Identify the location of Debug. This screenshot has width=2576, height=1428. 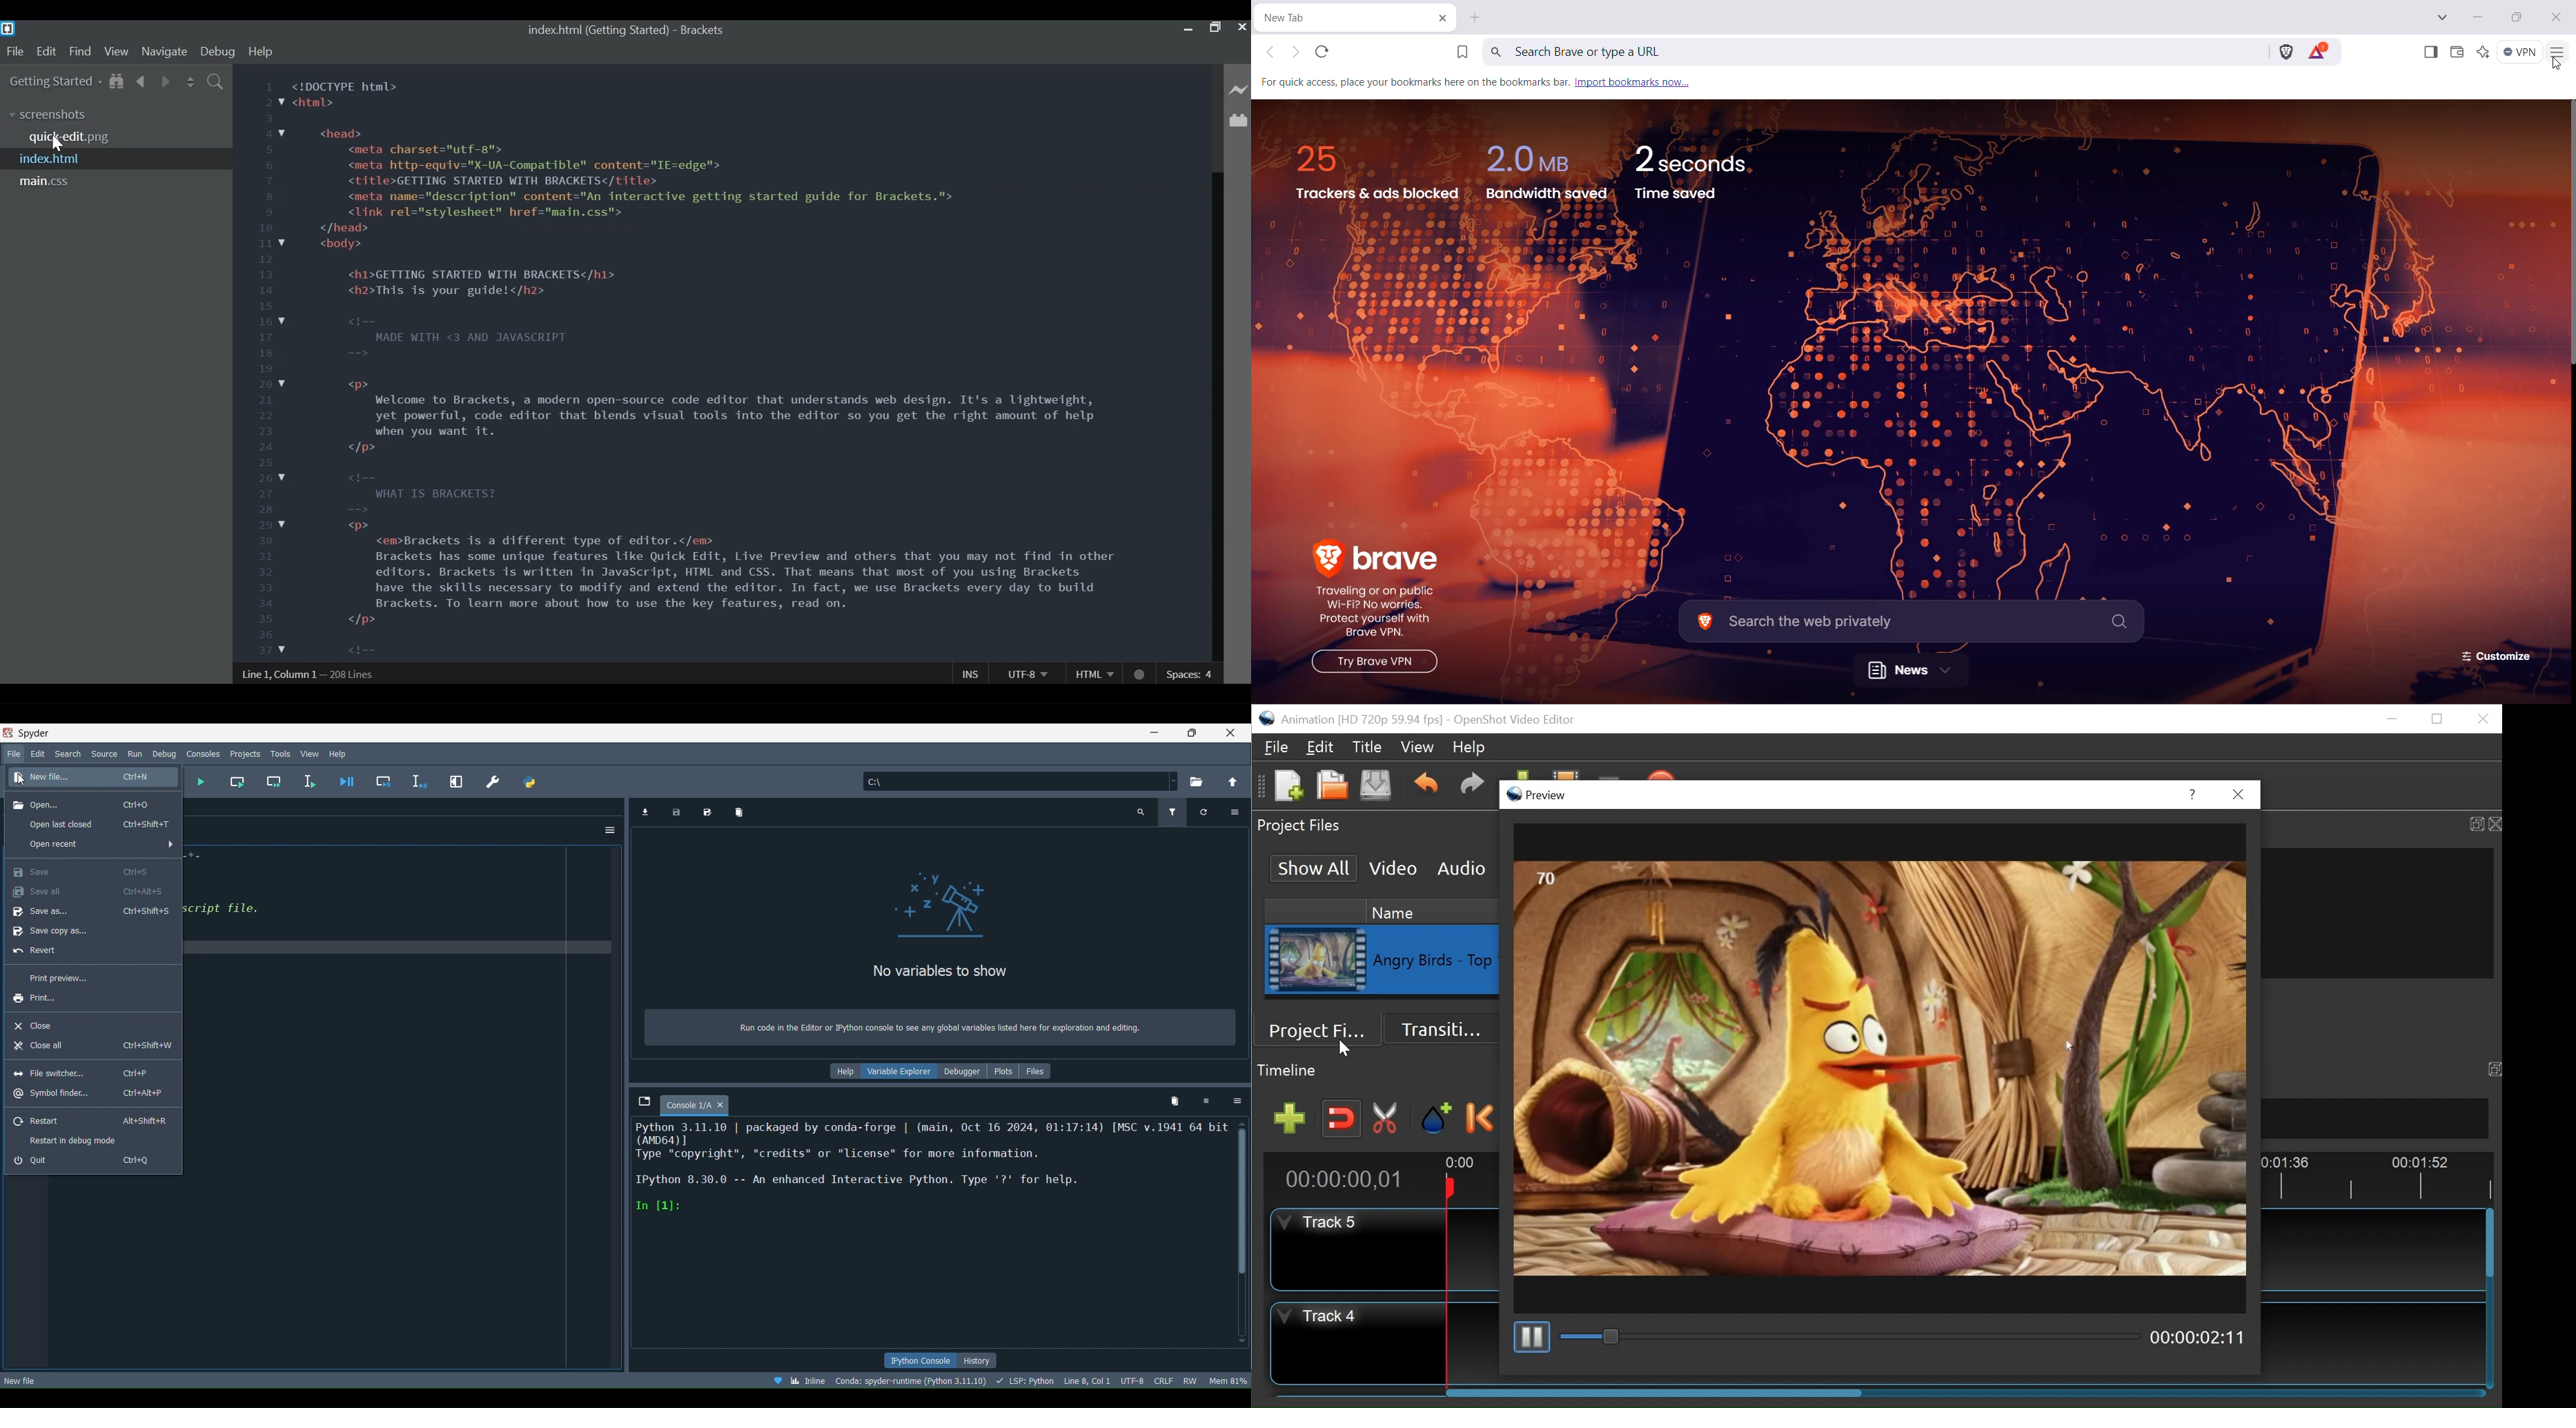
(165, 752).